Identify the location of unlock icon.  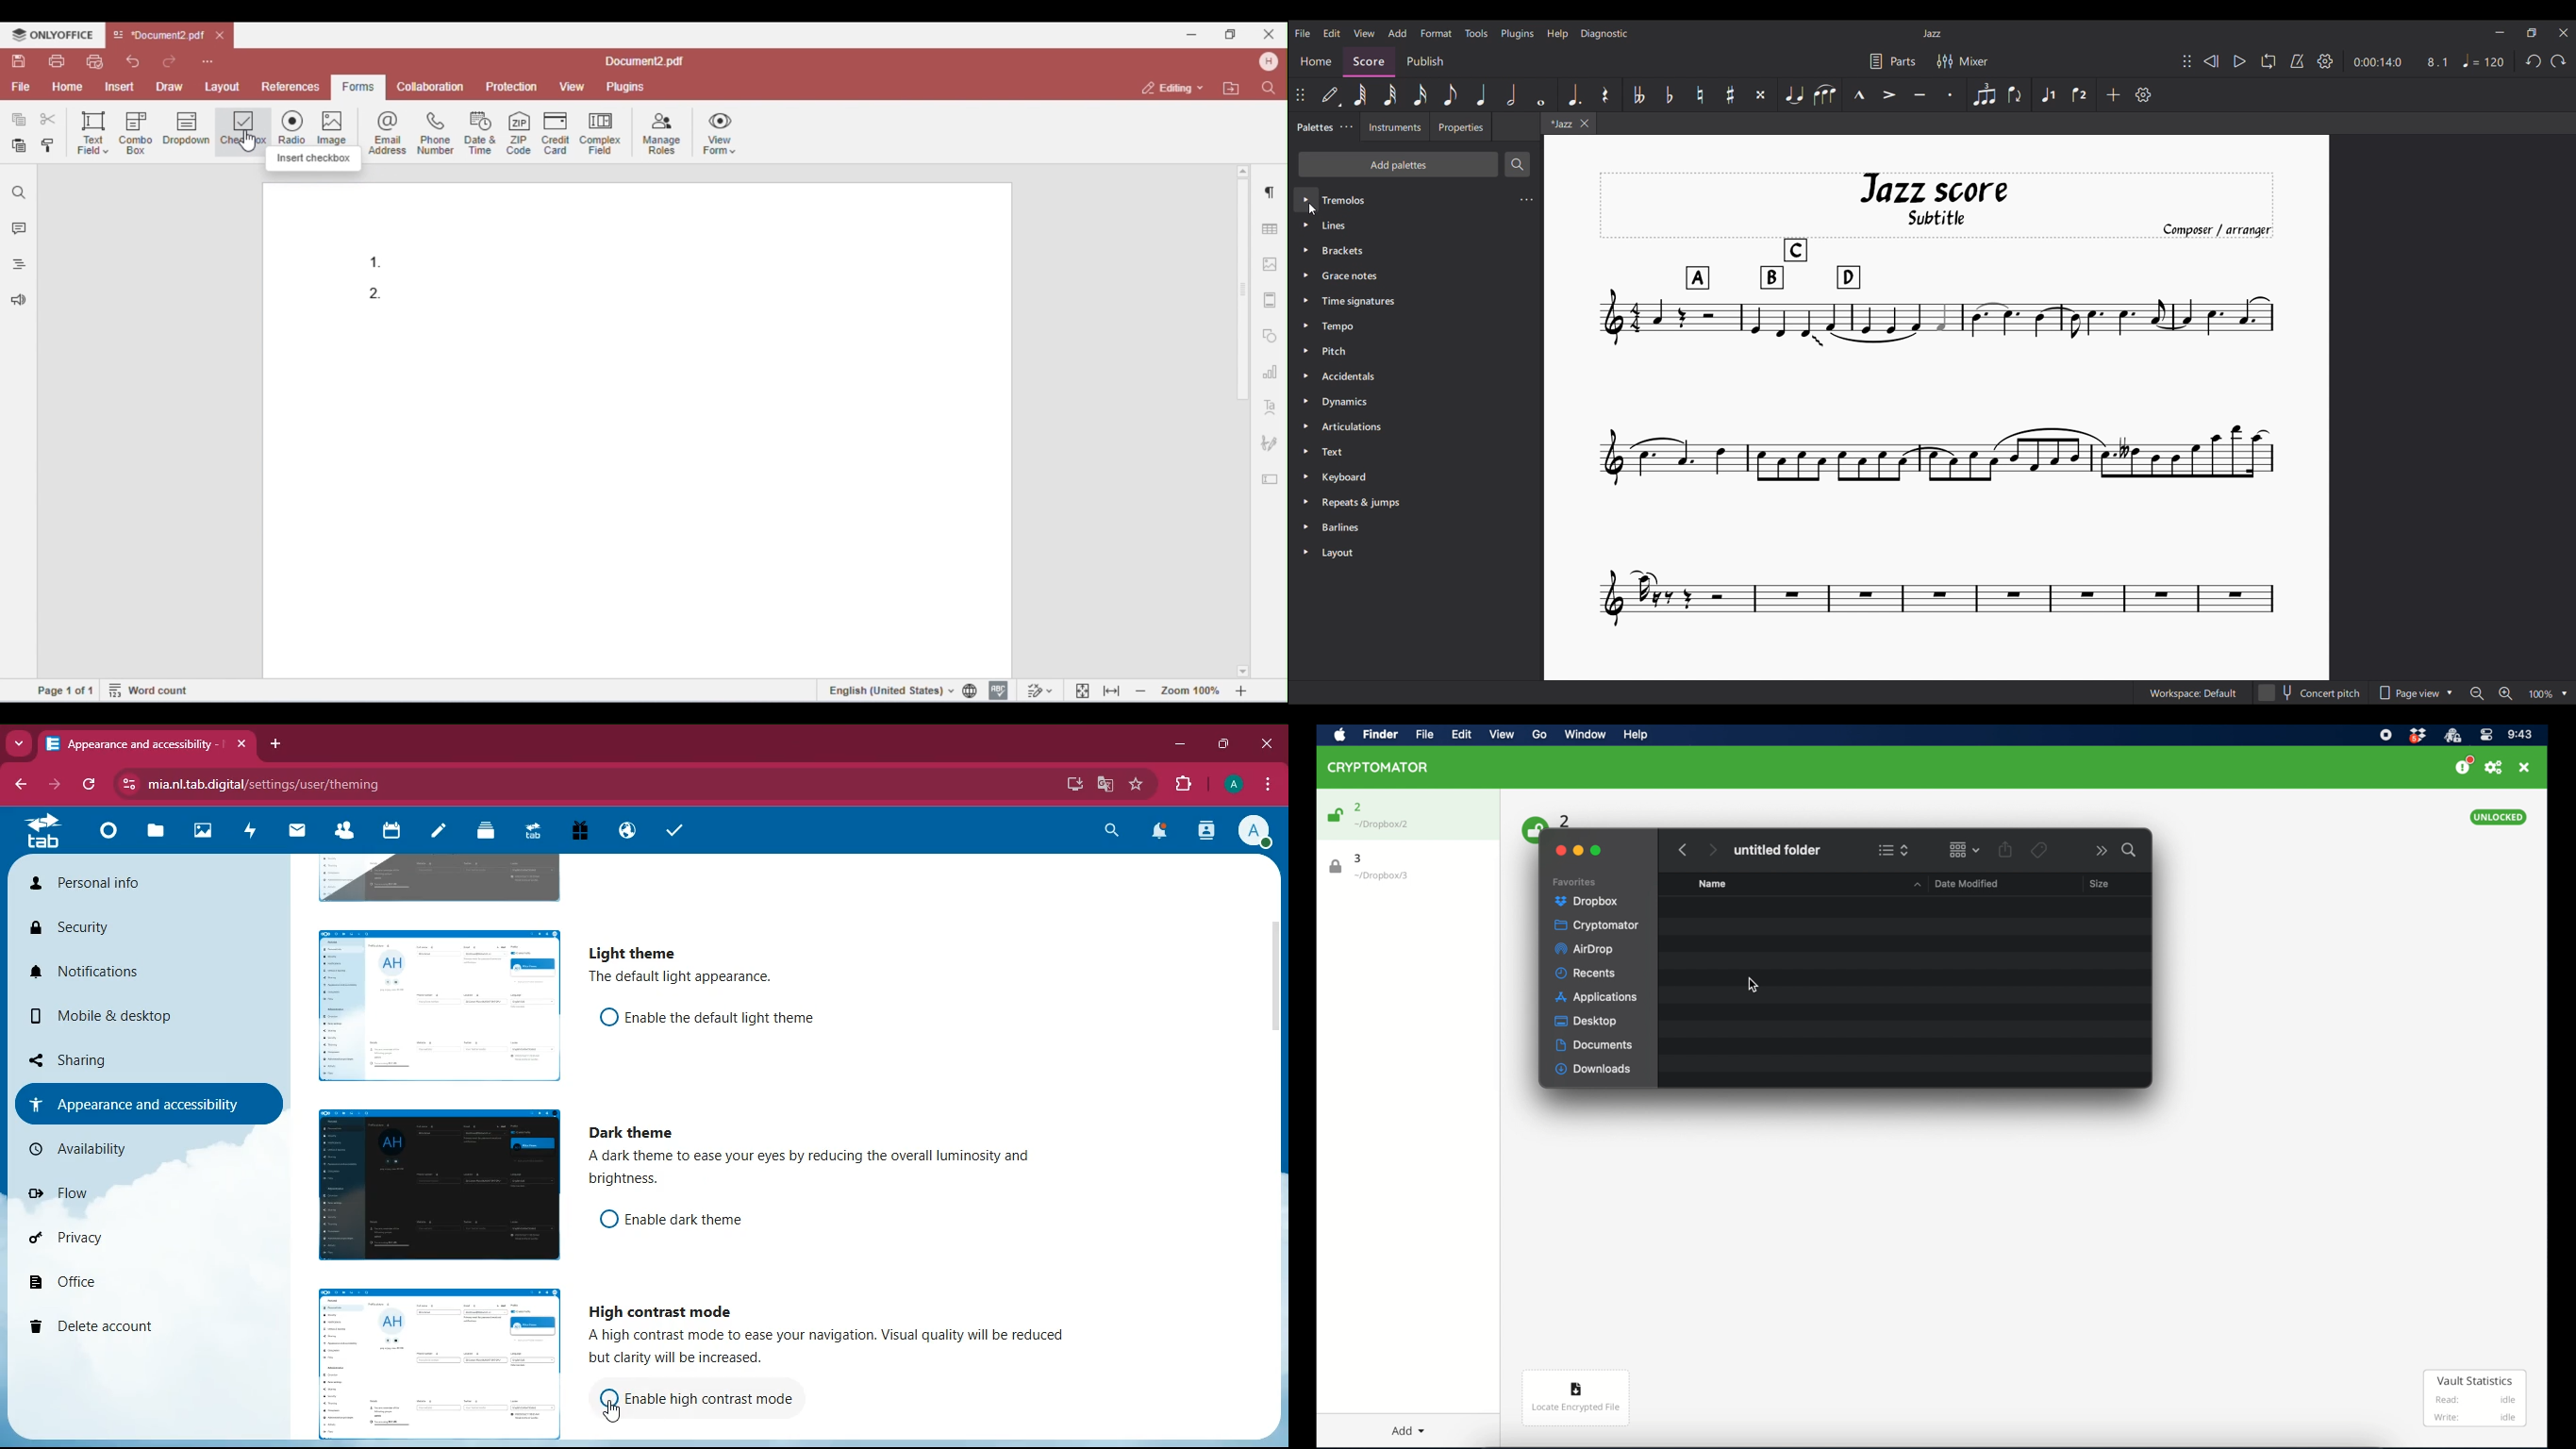
(1532, 828).